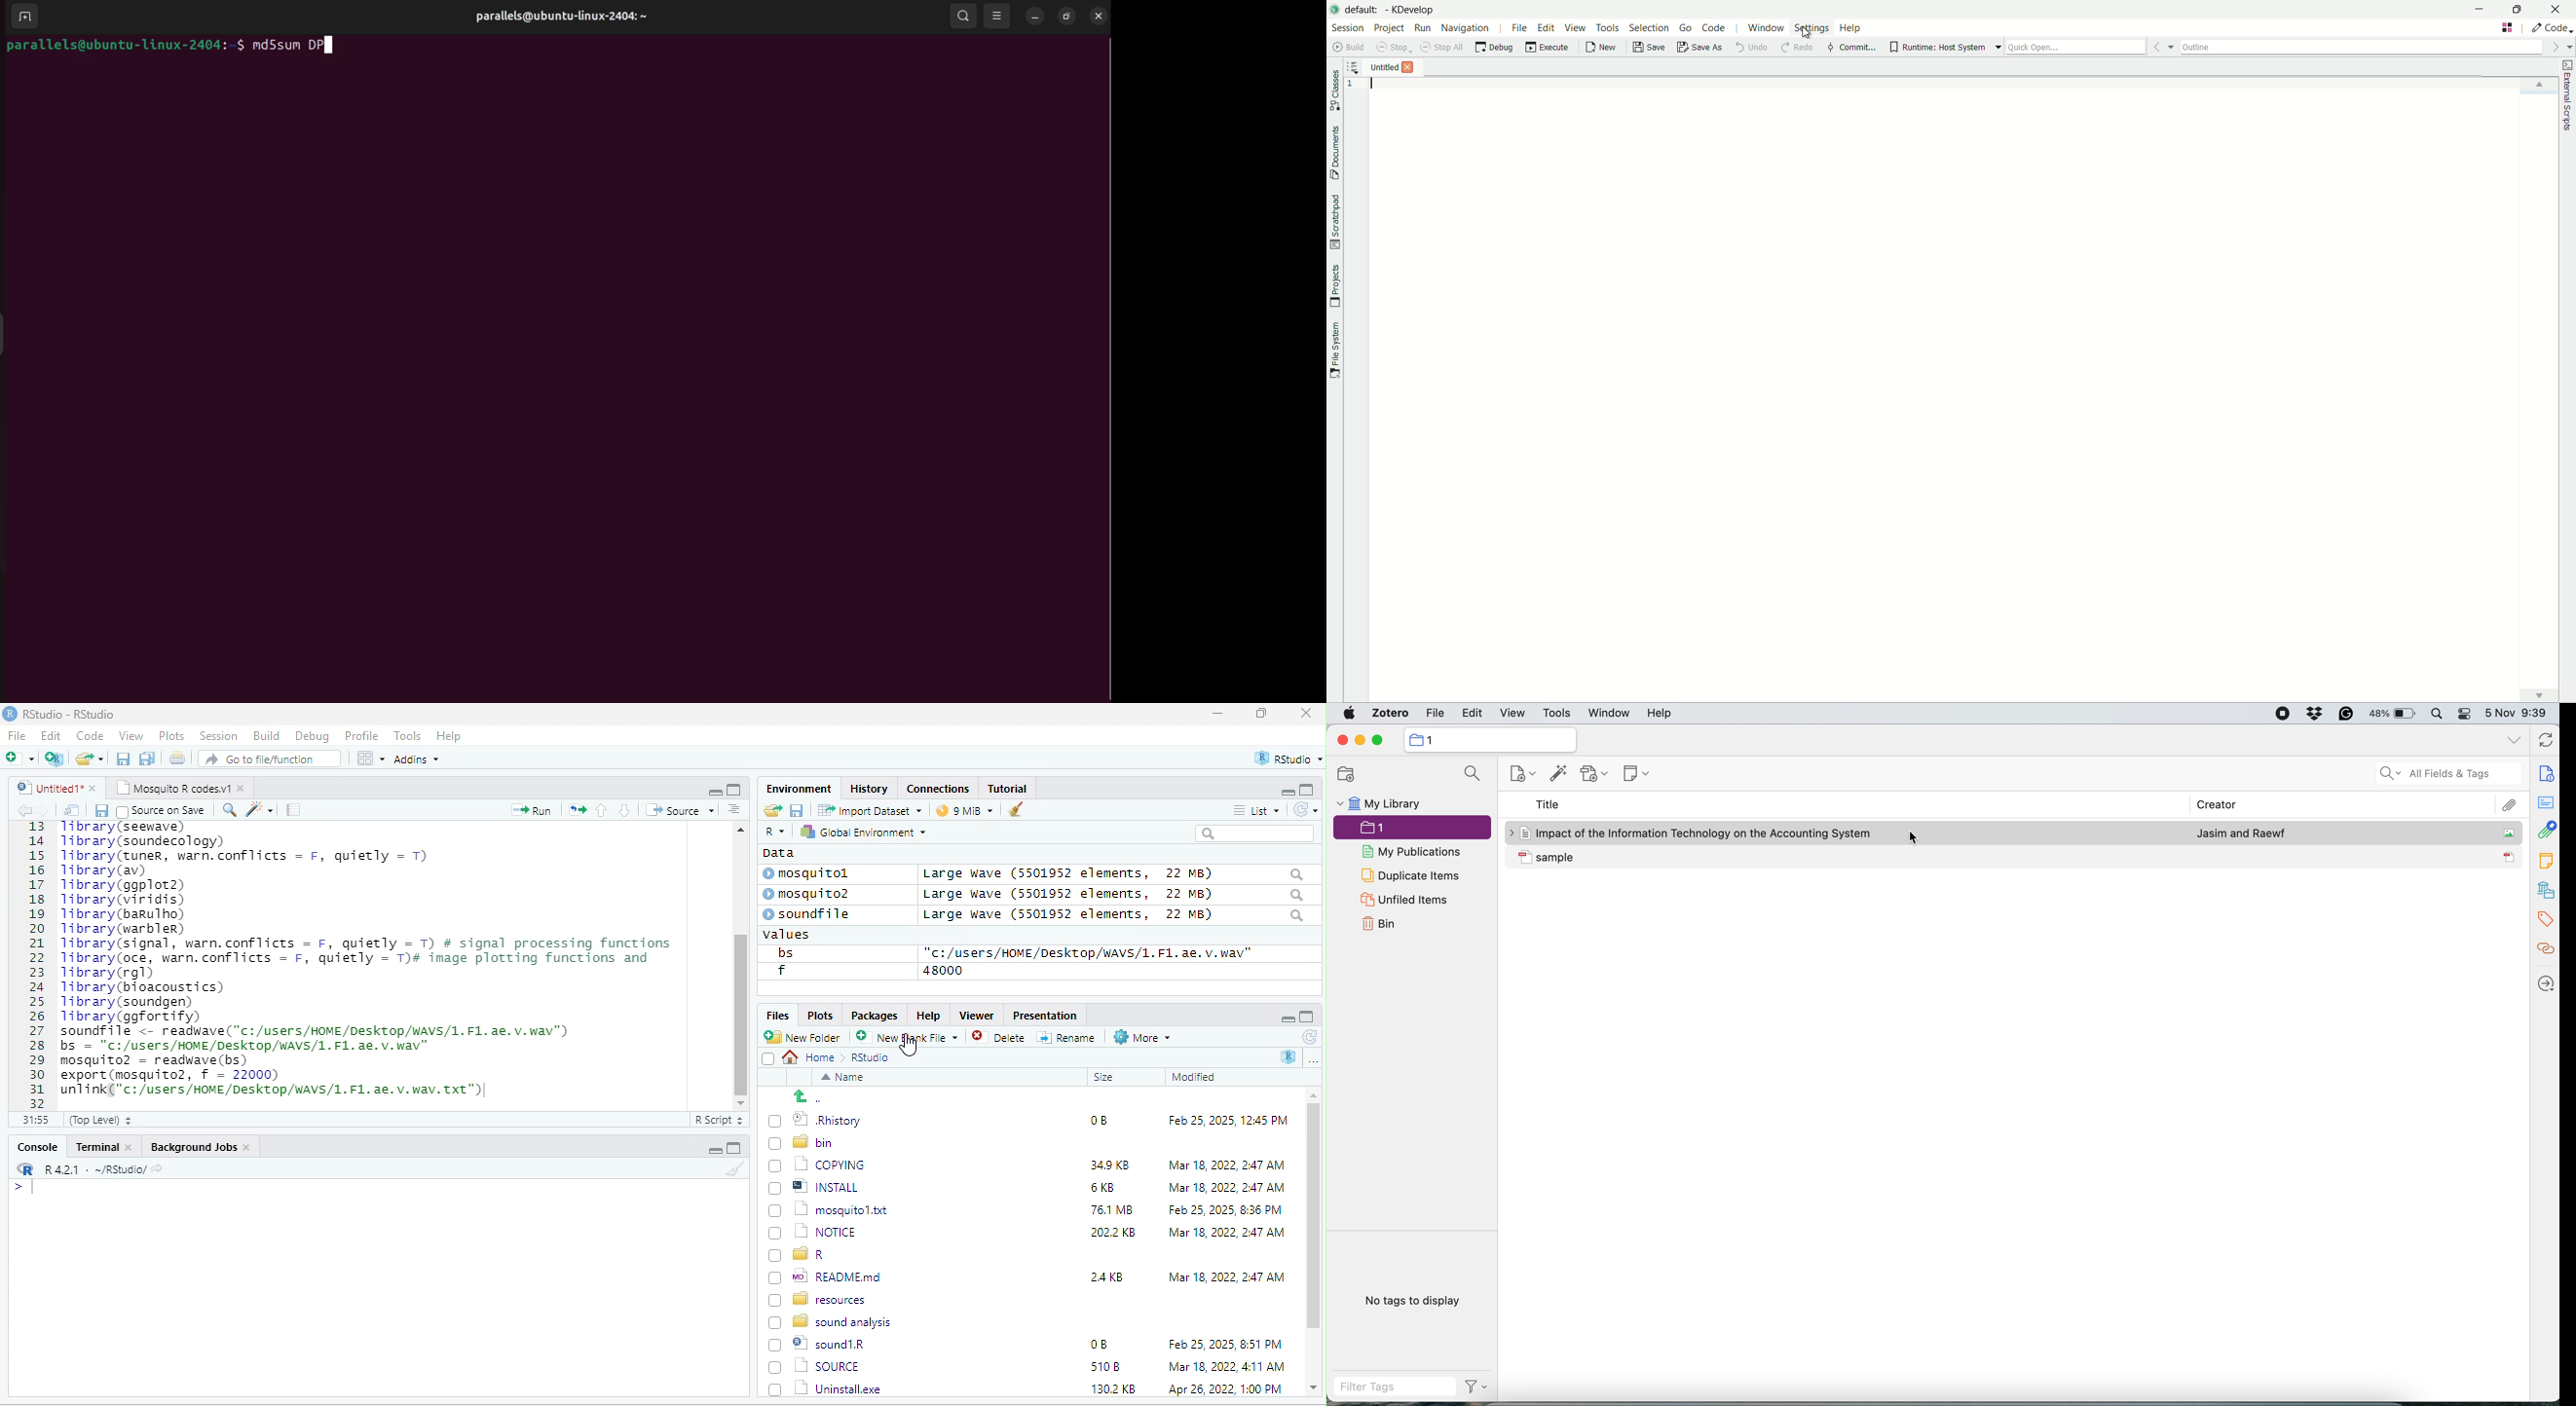 The width and height of the screenshot is (2576, 1428). Describe the element at coordinates (1659, 714) in the screenshot. I see `help` at that location.